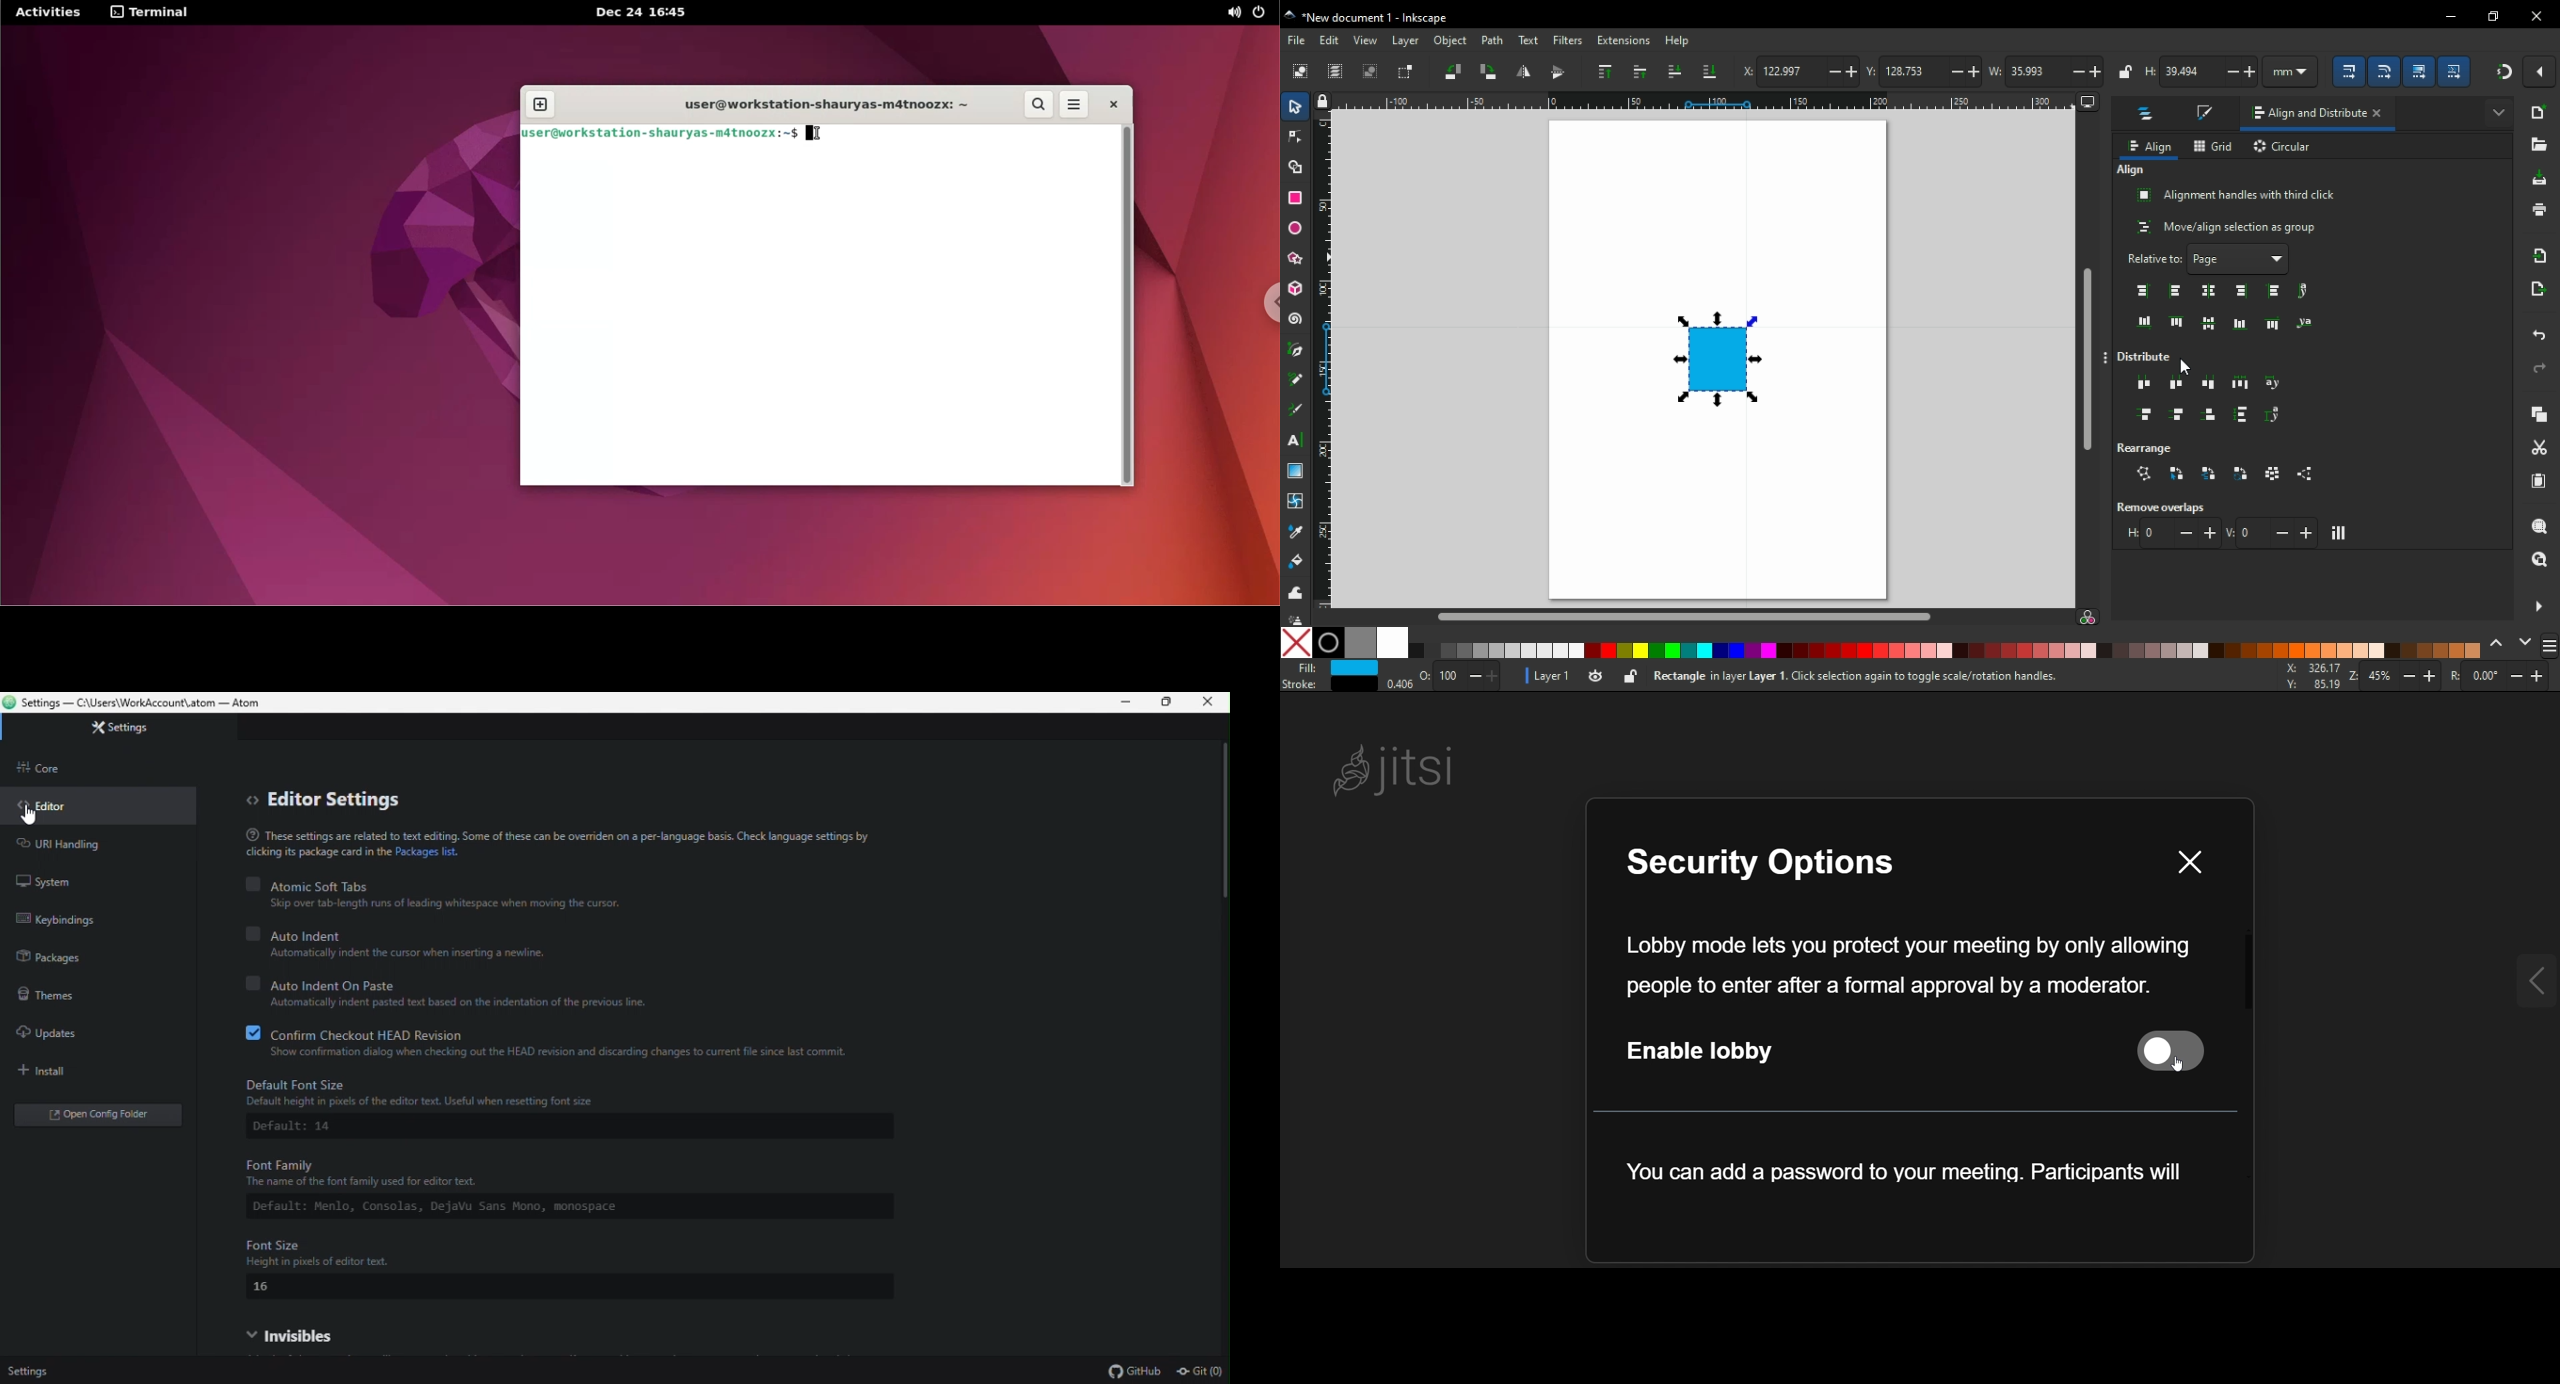 The width and height of the screenshot is (2576, 1400). What do you see at coordinates (2177, 383) in the screenshot?
I see `distribute horizontally with even spacing between centers` at bounding box center [2177, 383].